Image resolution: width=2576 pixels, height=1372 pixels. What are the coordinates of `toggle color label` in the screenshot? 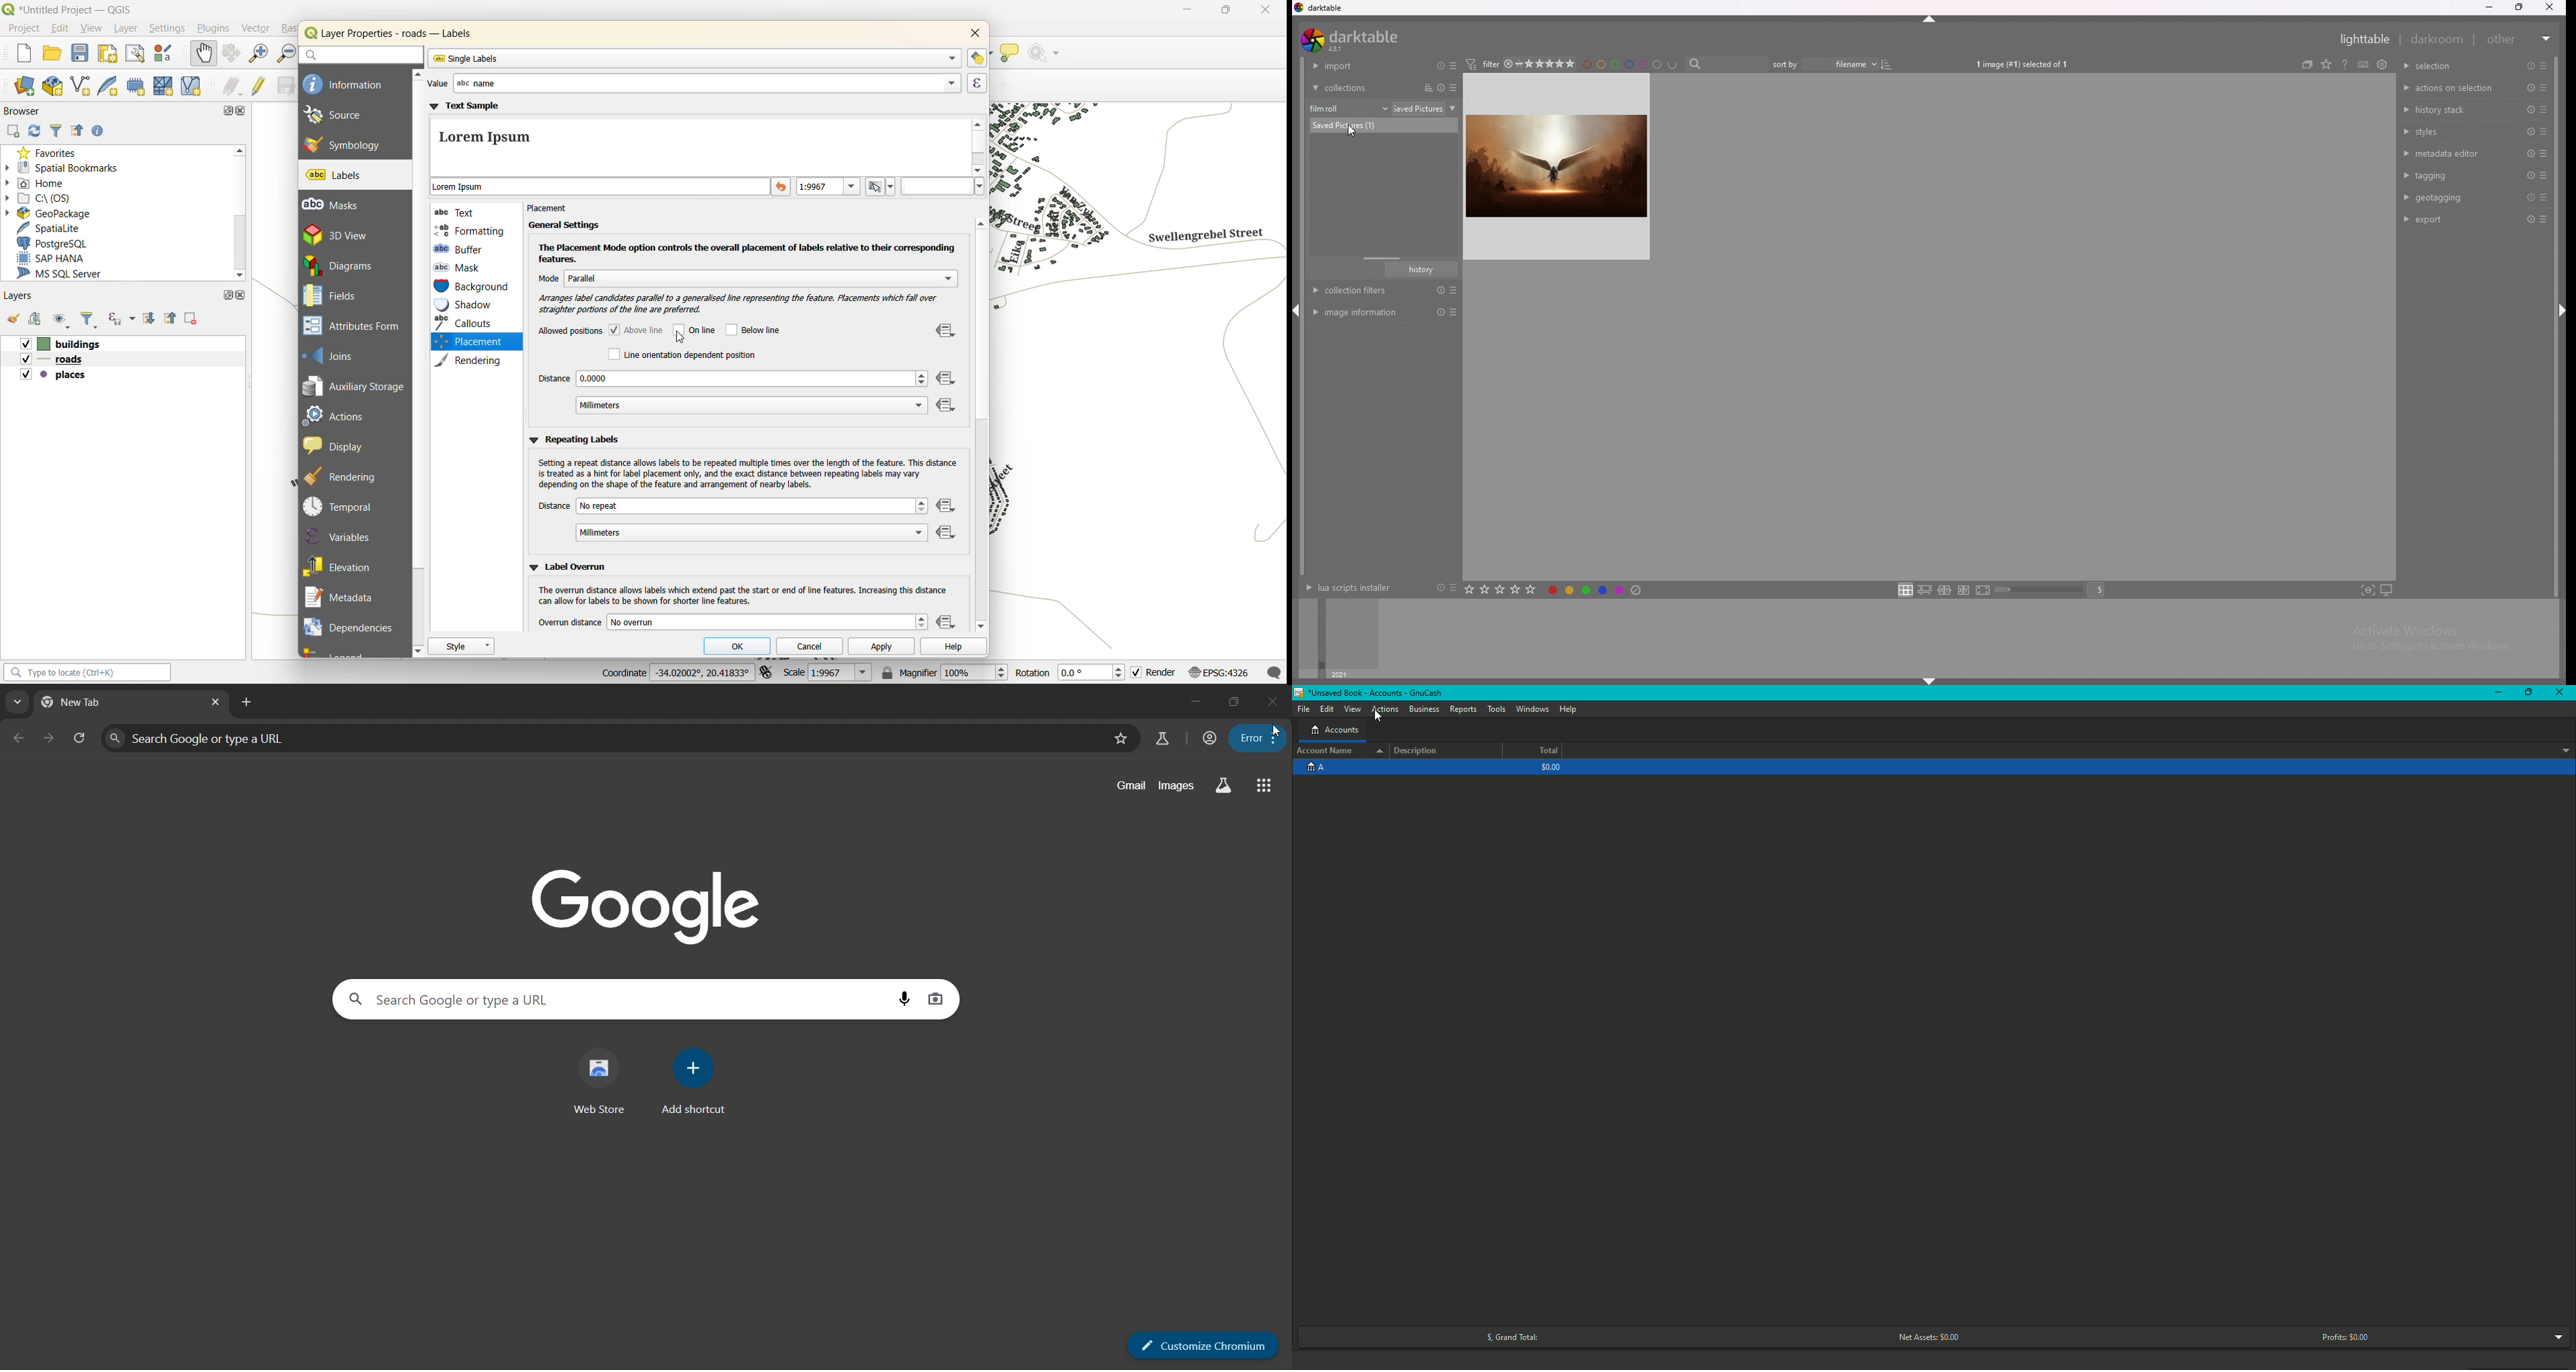 It's located at (1596, 589).